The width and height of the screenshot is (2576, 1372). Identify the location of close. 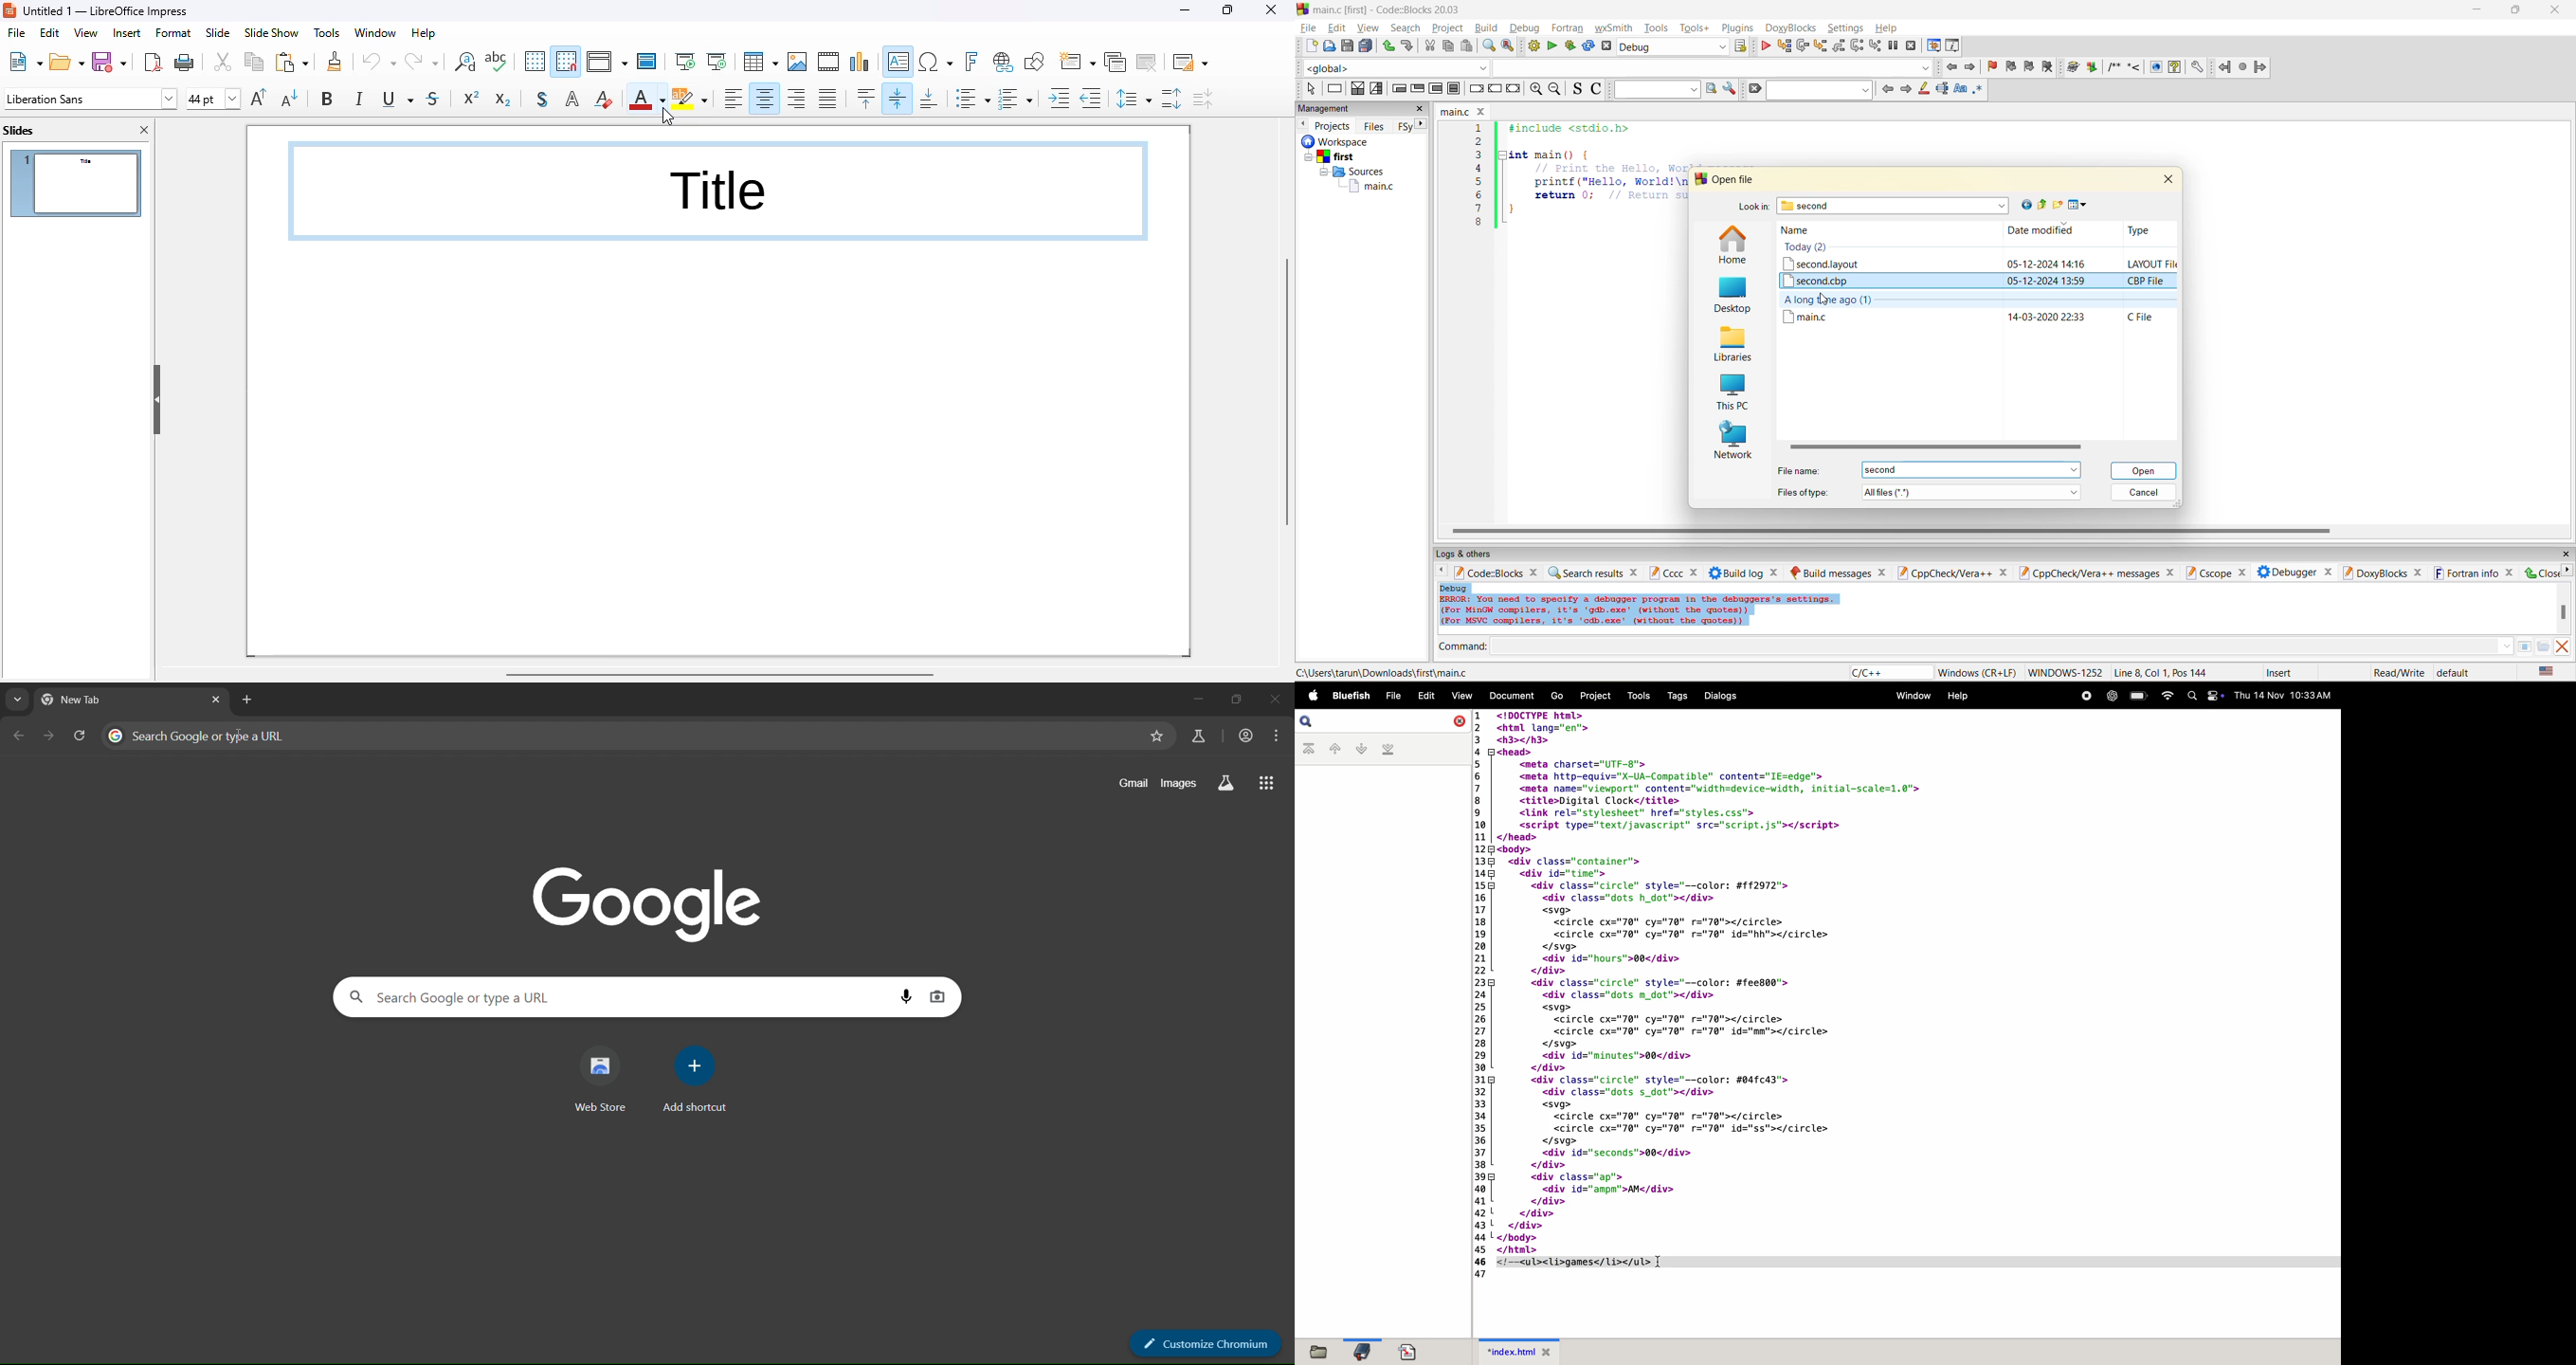
(1536, 572).